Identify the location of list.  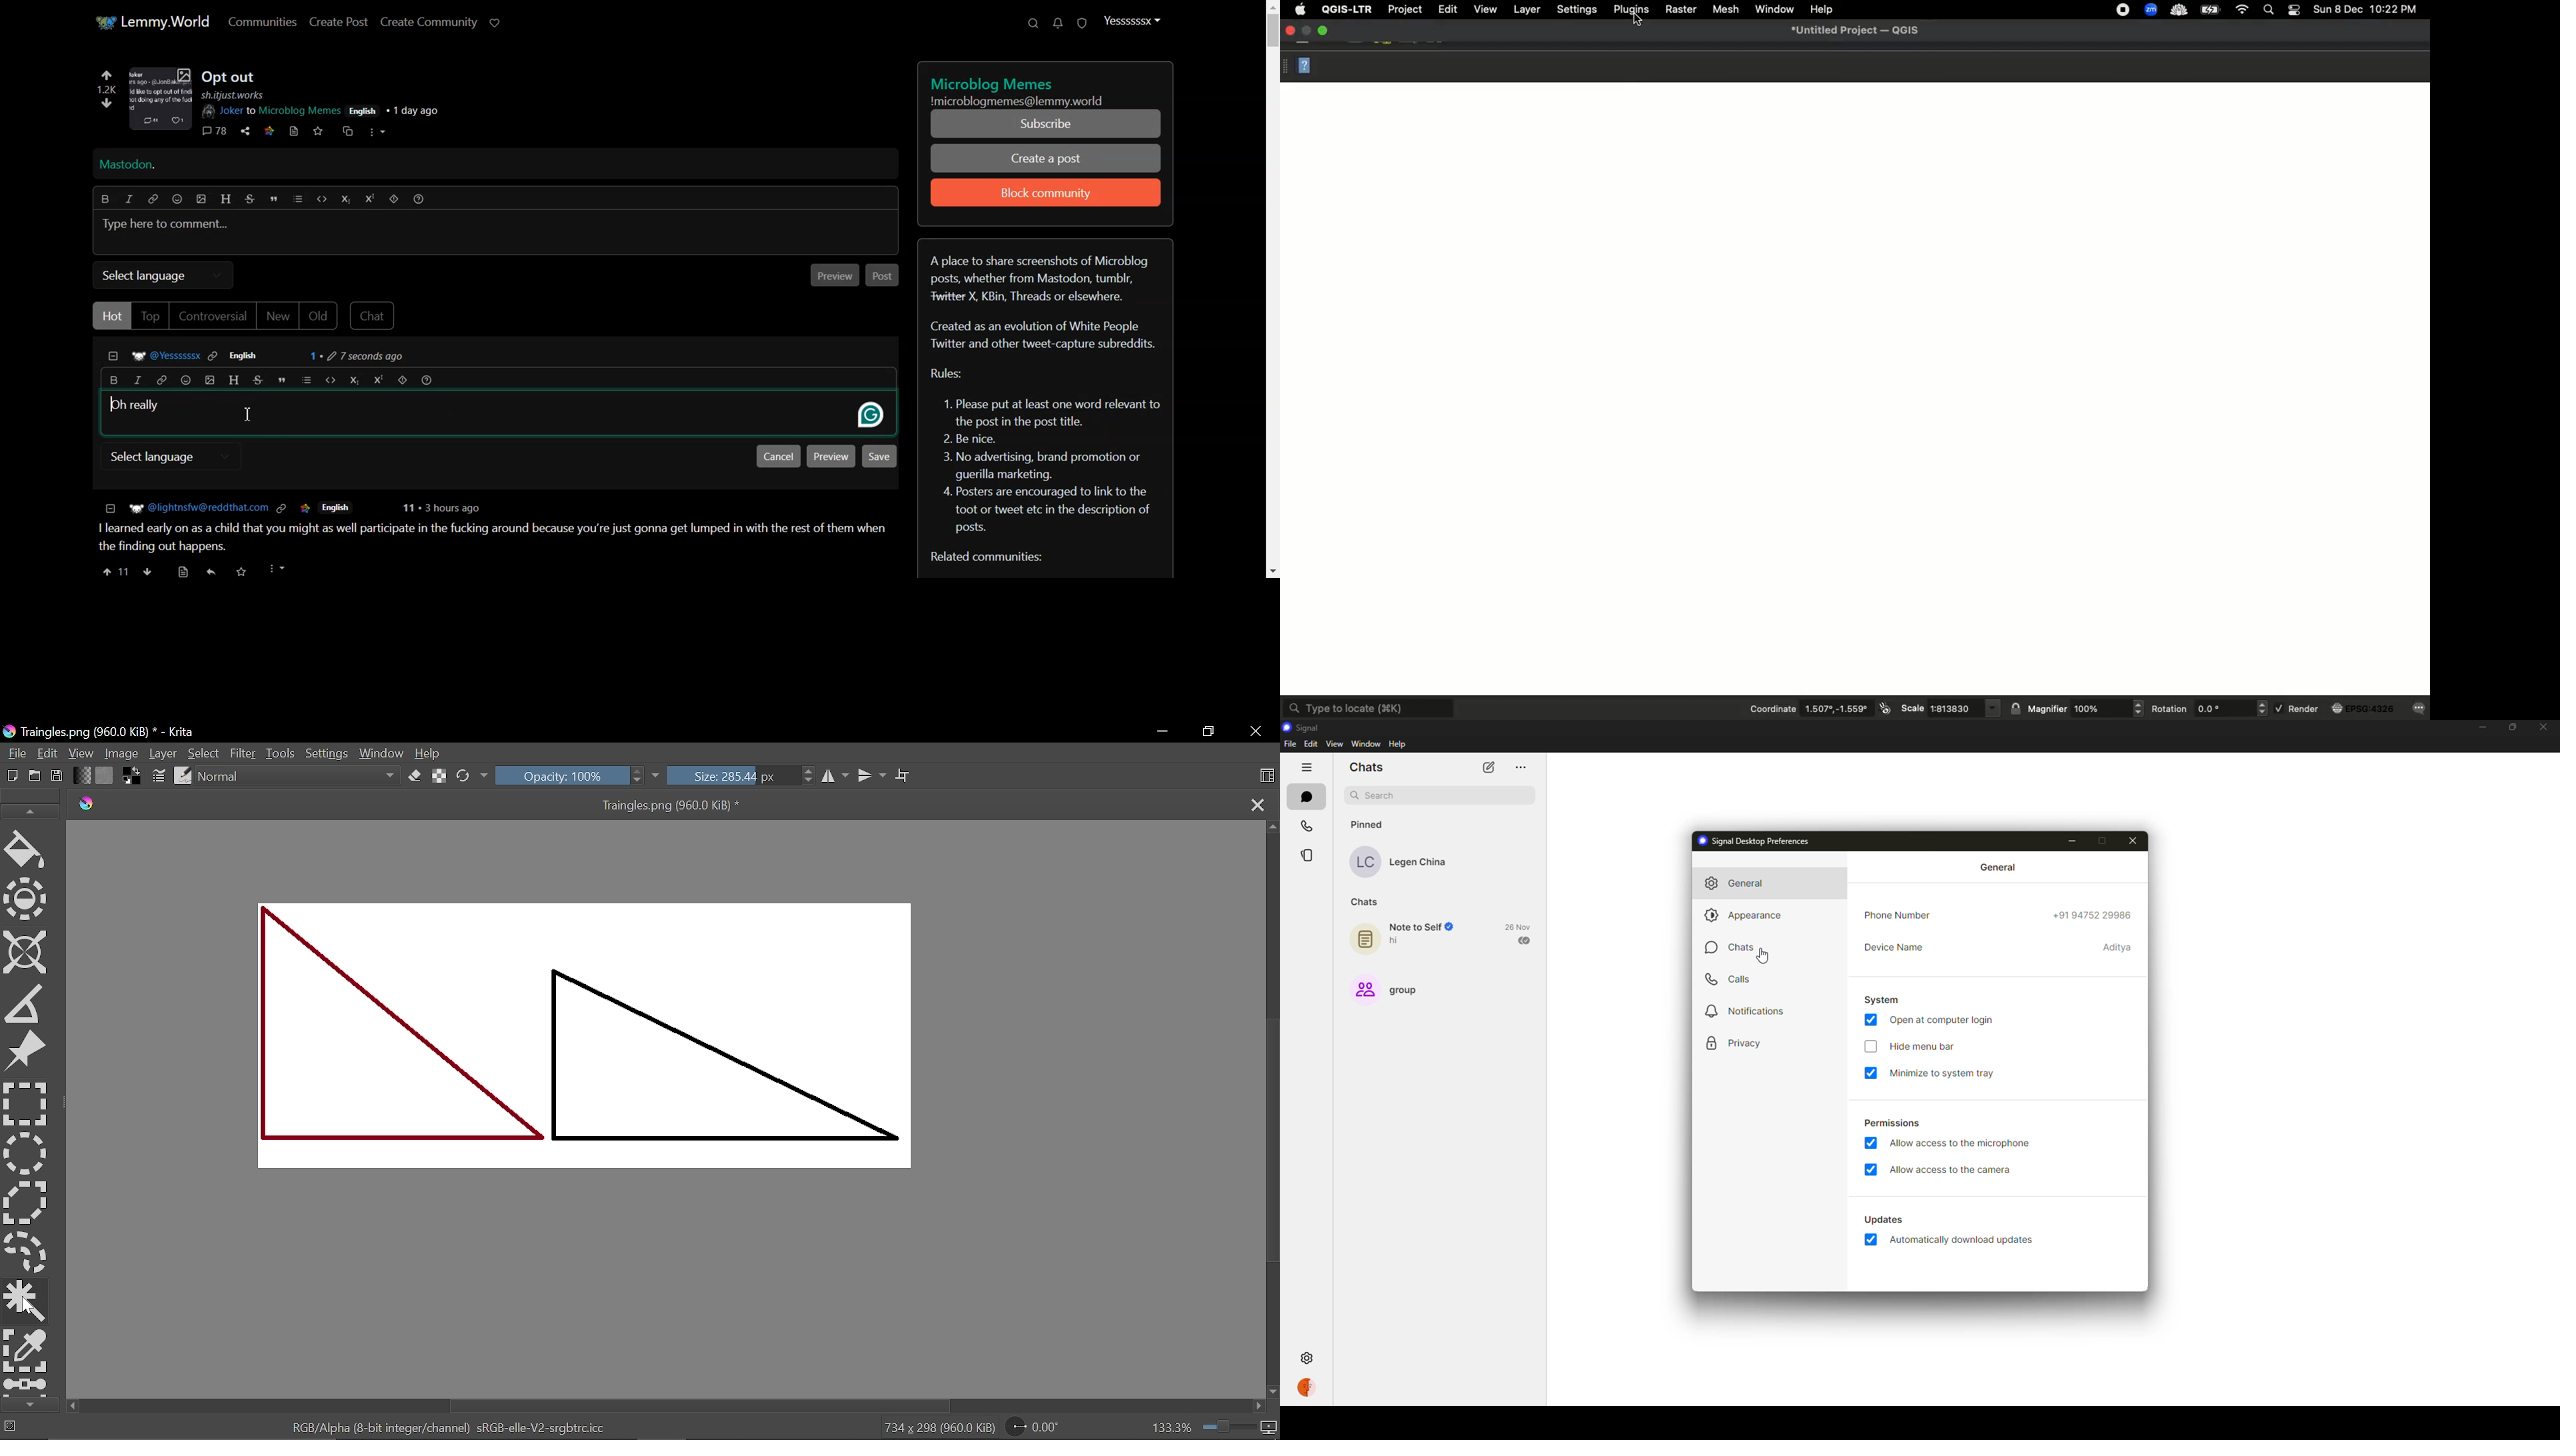
(303, 381).